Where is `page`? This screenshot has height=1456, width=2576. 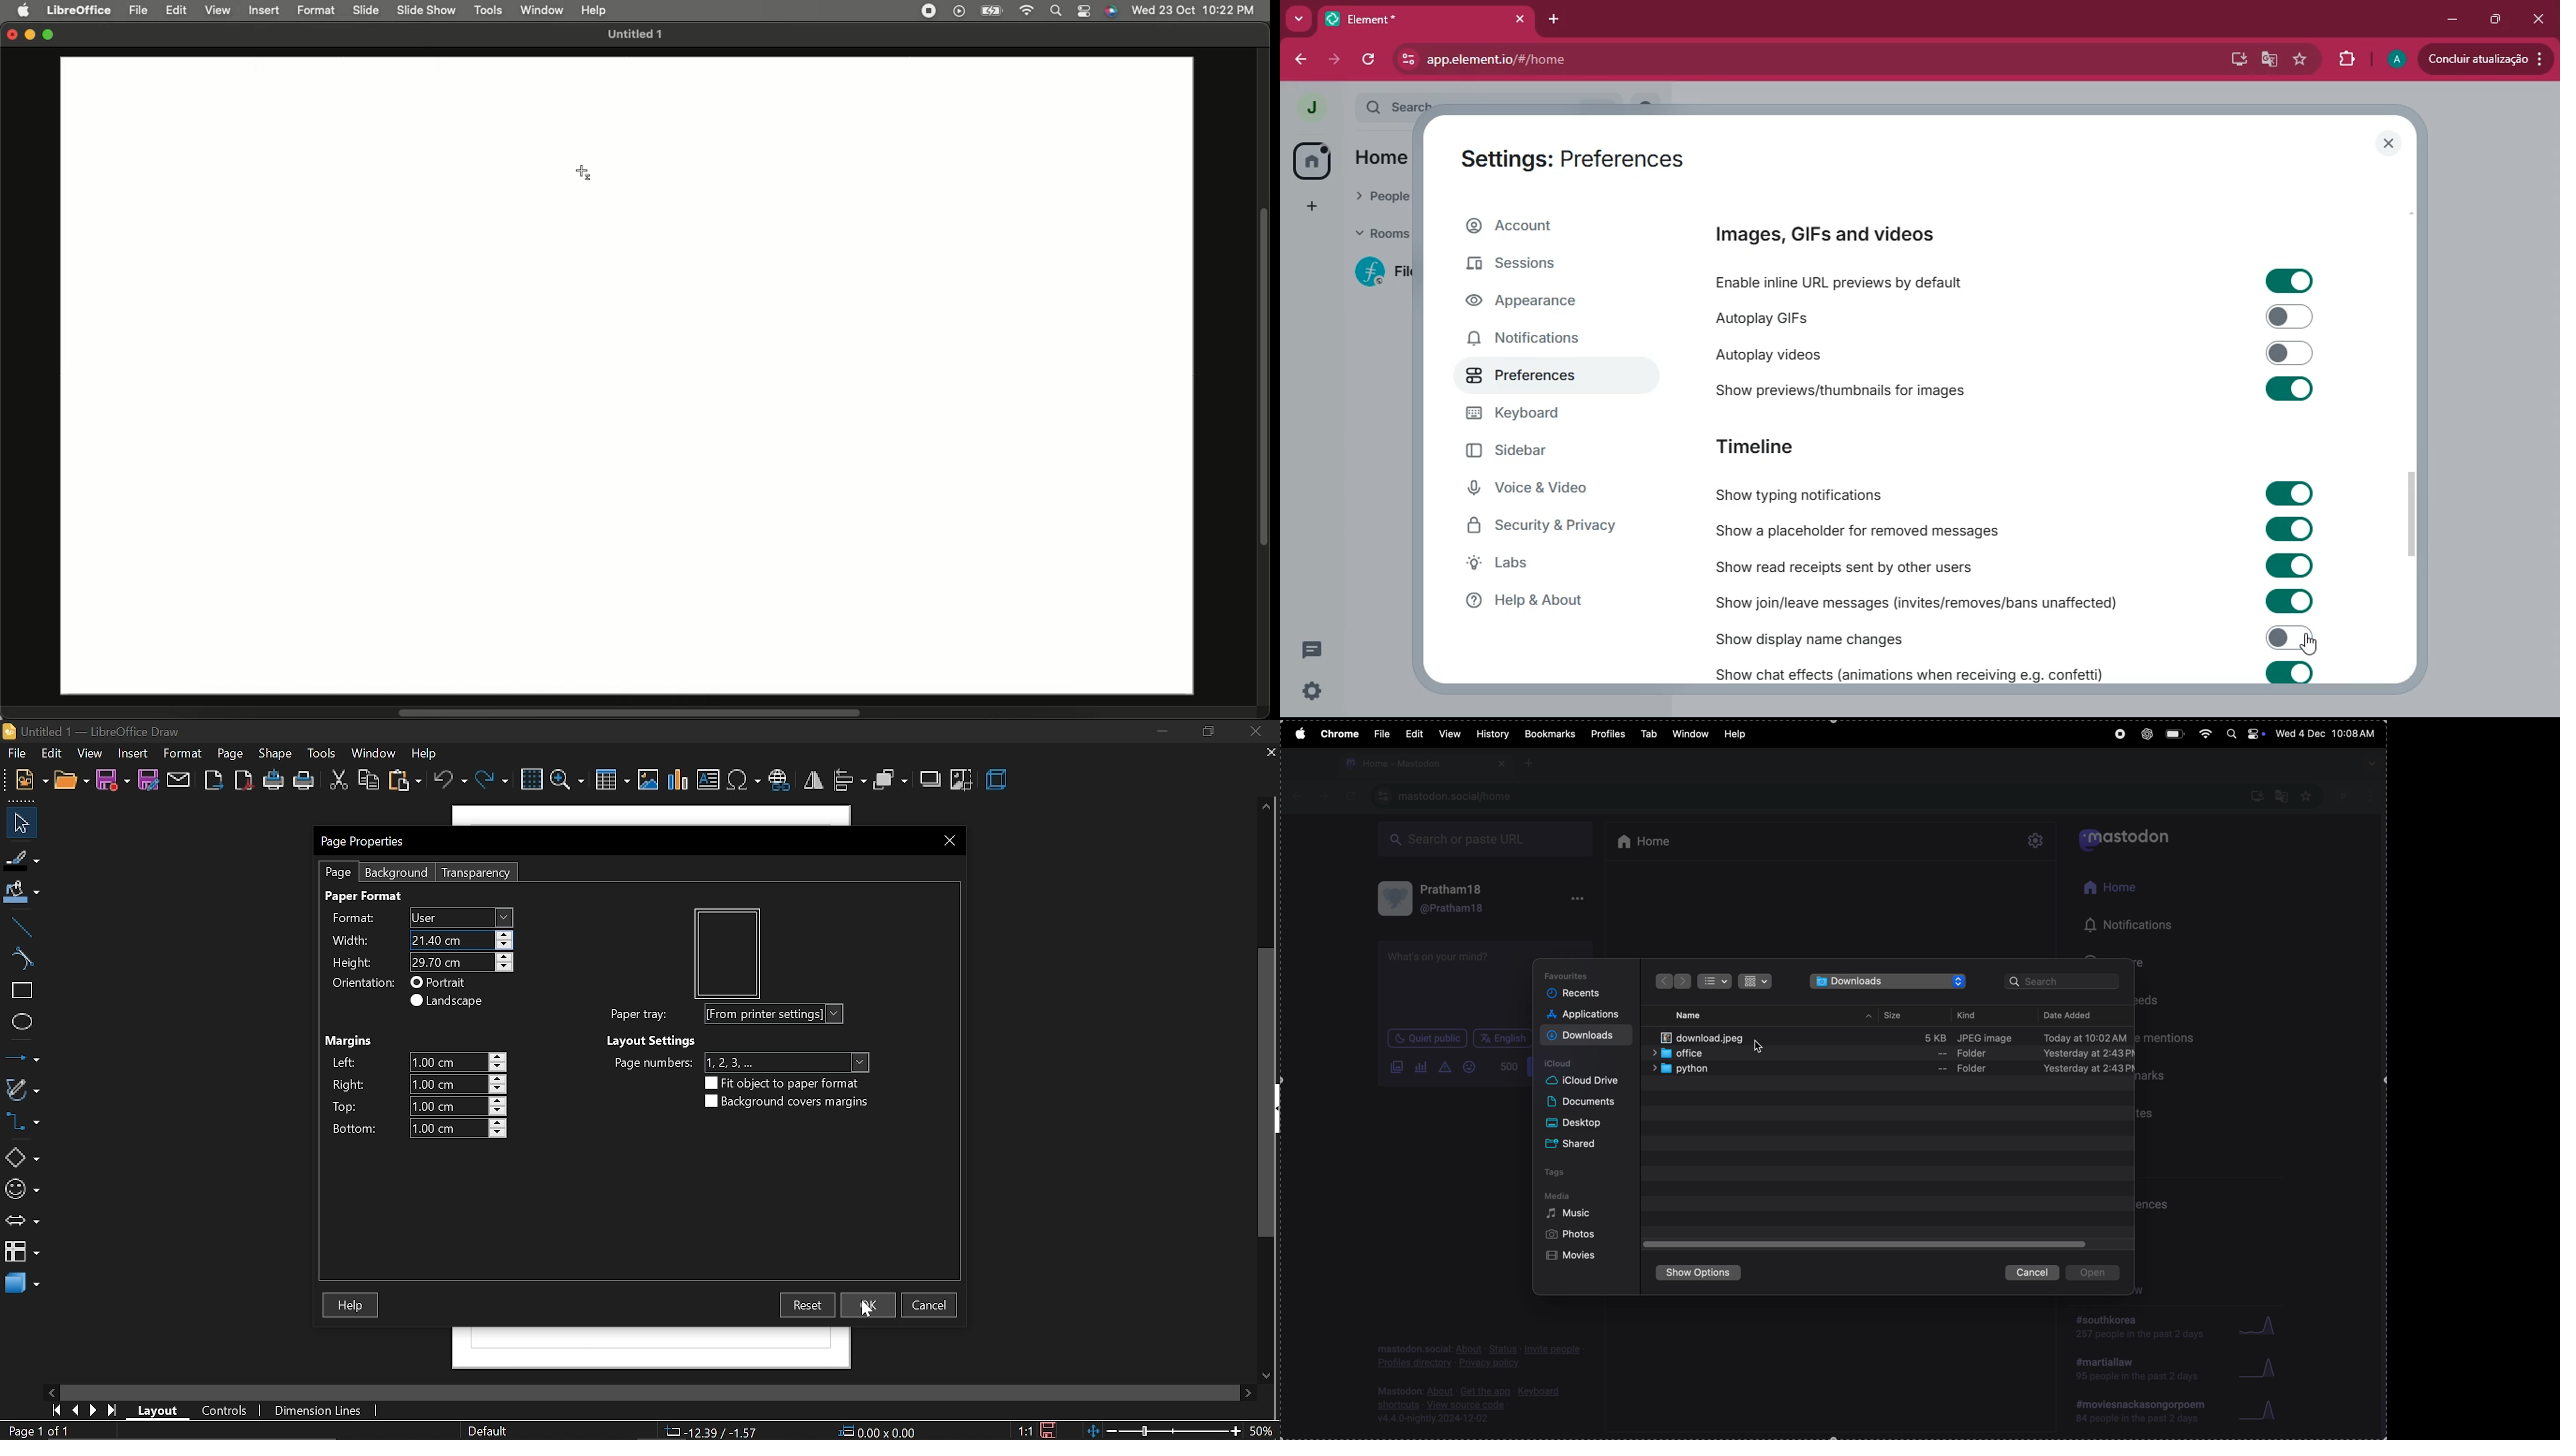
page is located at coordinates (230, 754).